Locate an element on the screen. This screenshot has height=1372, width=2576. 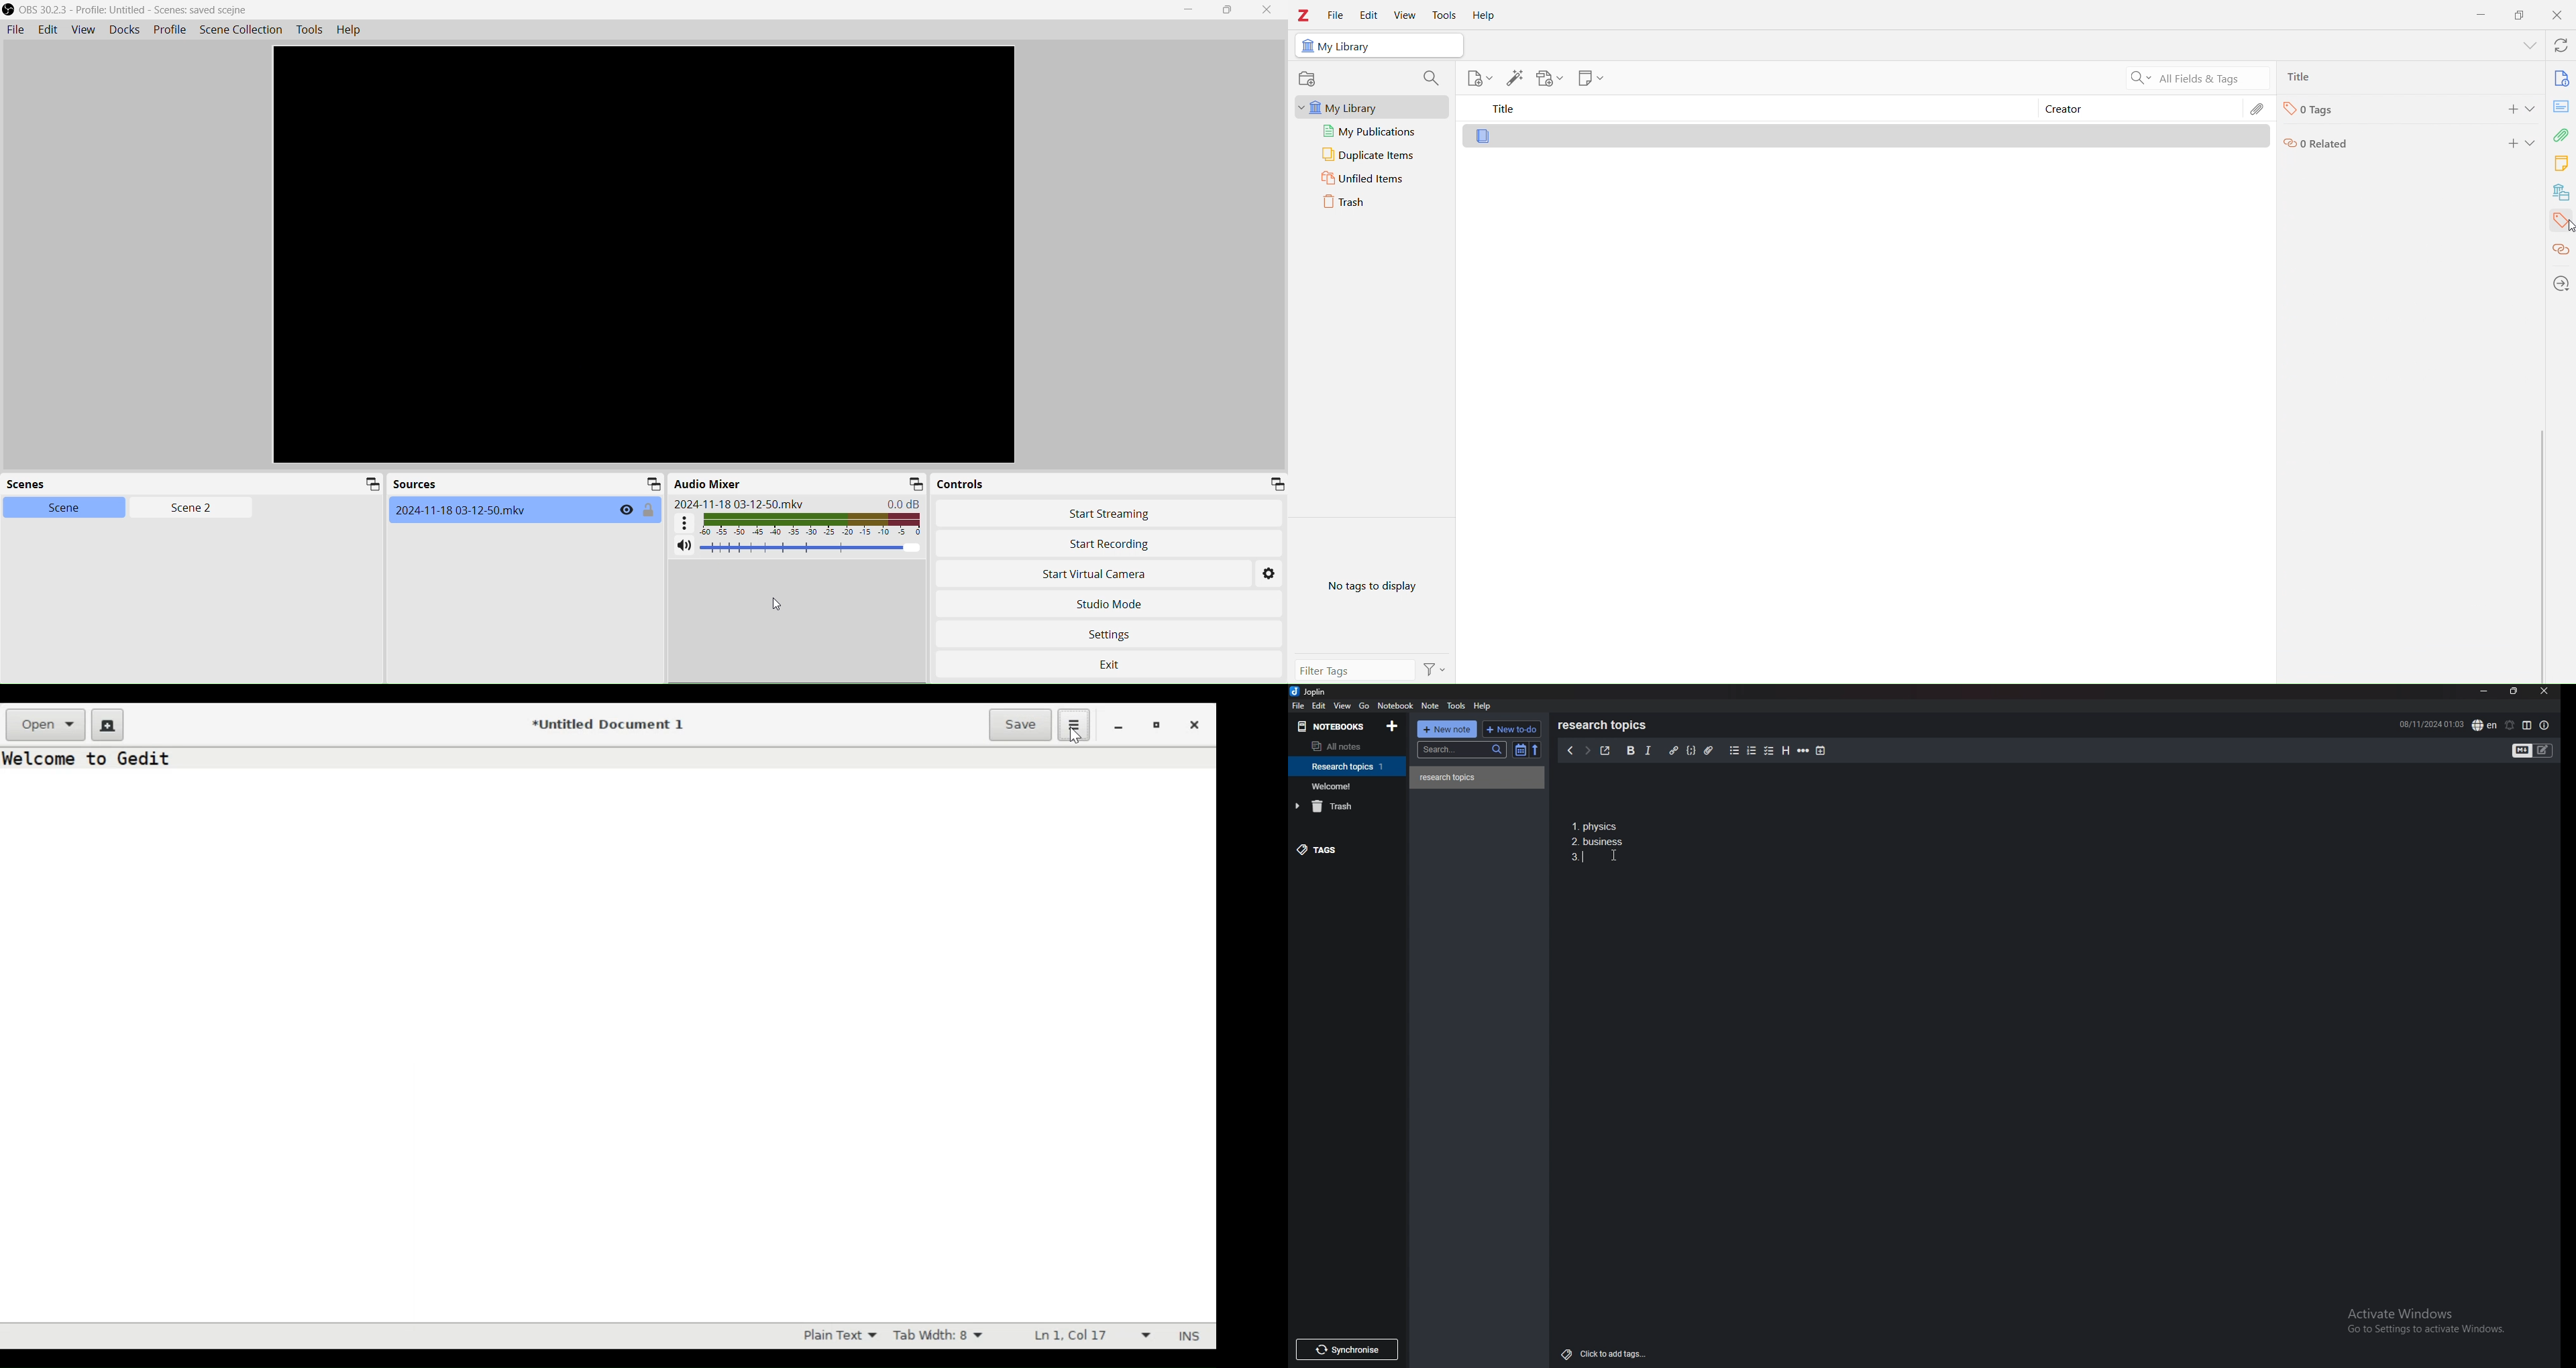
note is located at coordinates (1430, 706).